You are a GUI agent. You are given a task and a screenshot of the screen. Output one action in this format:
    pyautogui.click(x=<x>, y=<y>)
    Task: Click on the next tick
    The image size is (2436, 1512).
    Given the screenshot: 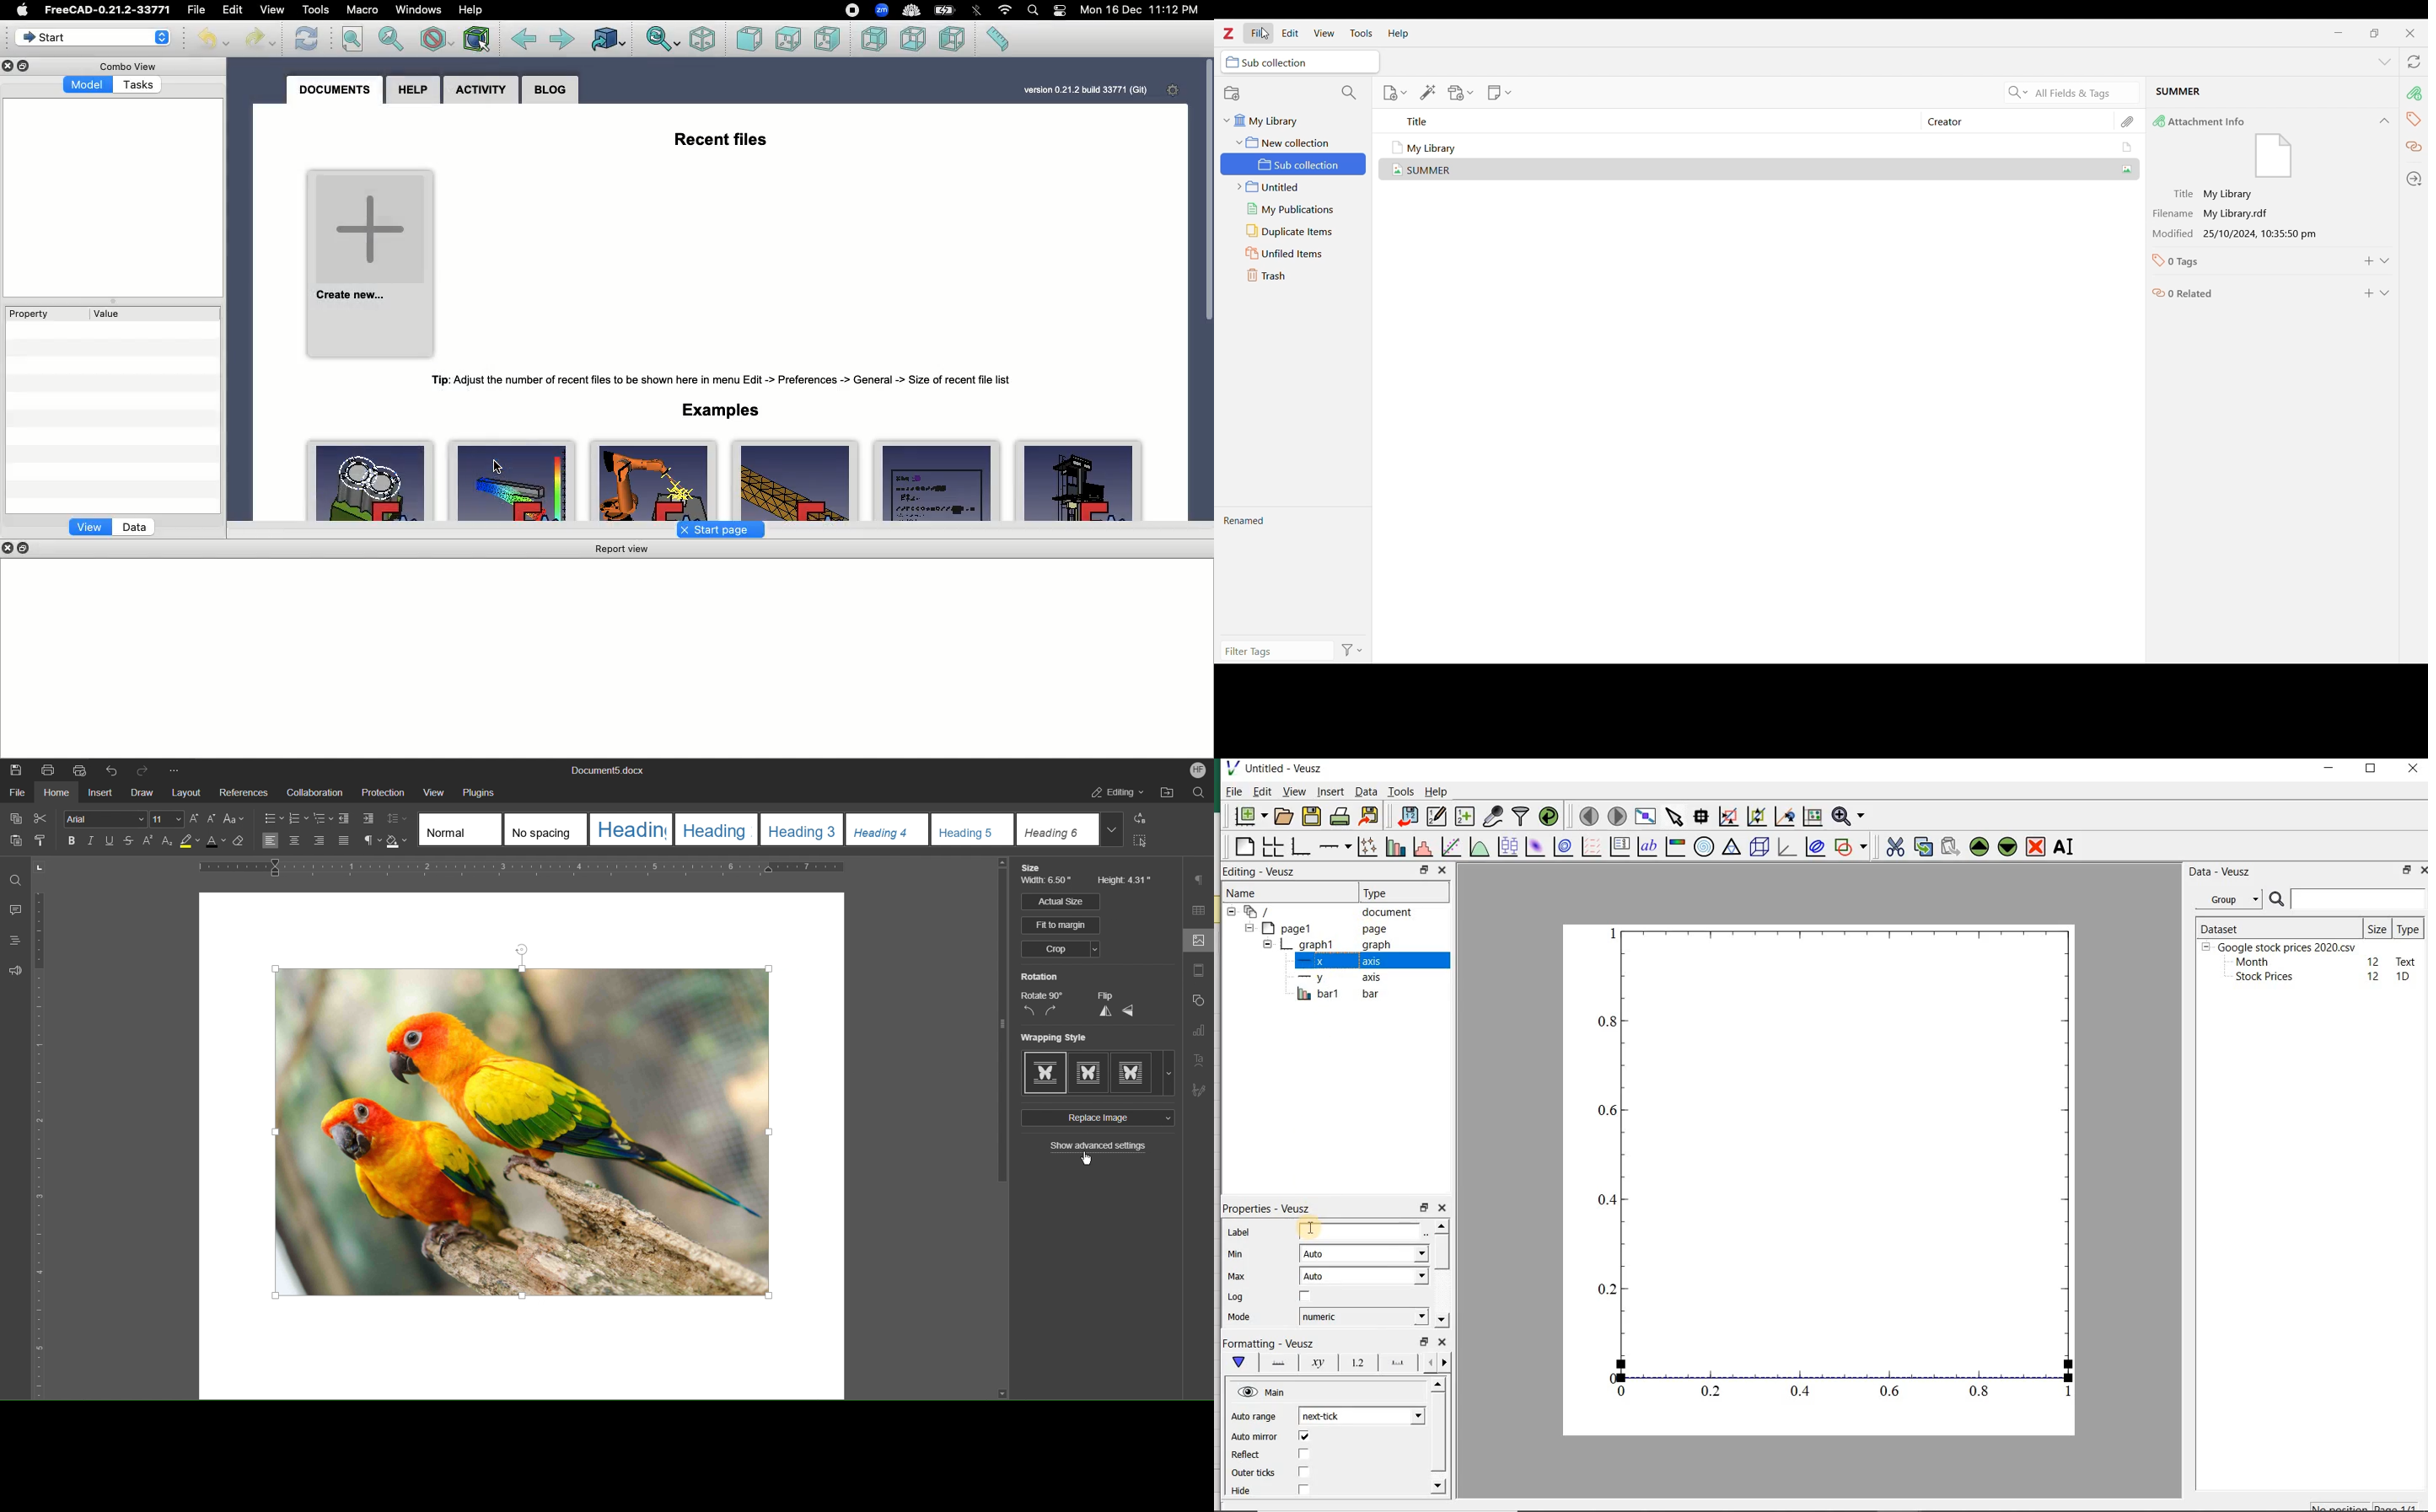 What is the action you would take?
    pyautogui.click(x=1359, y=1417)
    